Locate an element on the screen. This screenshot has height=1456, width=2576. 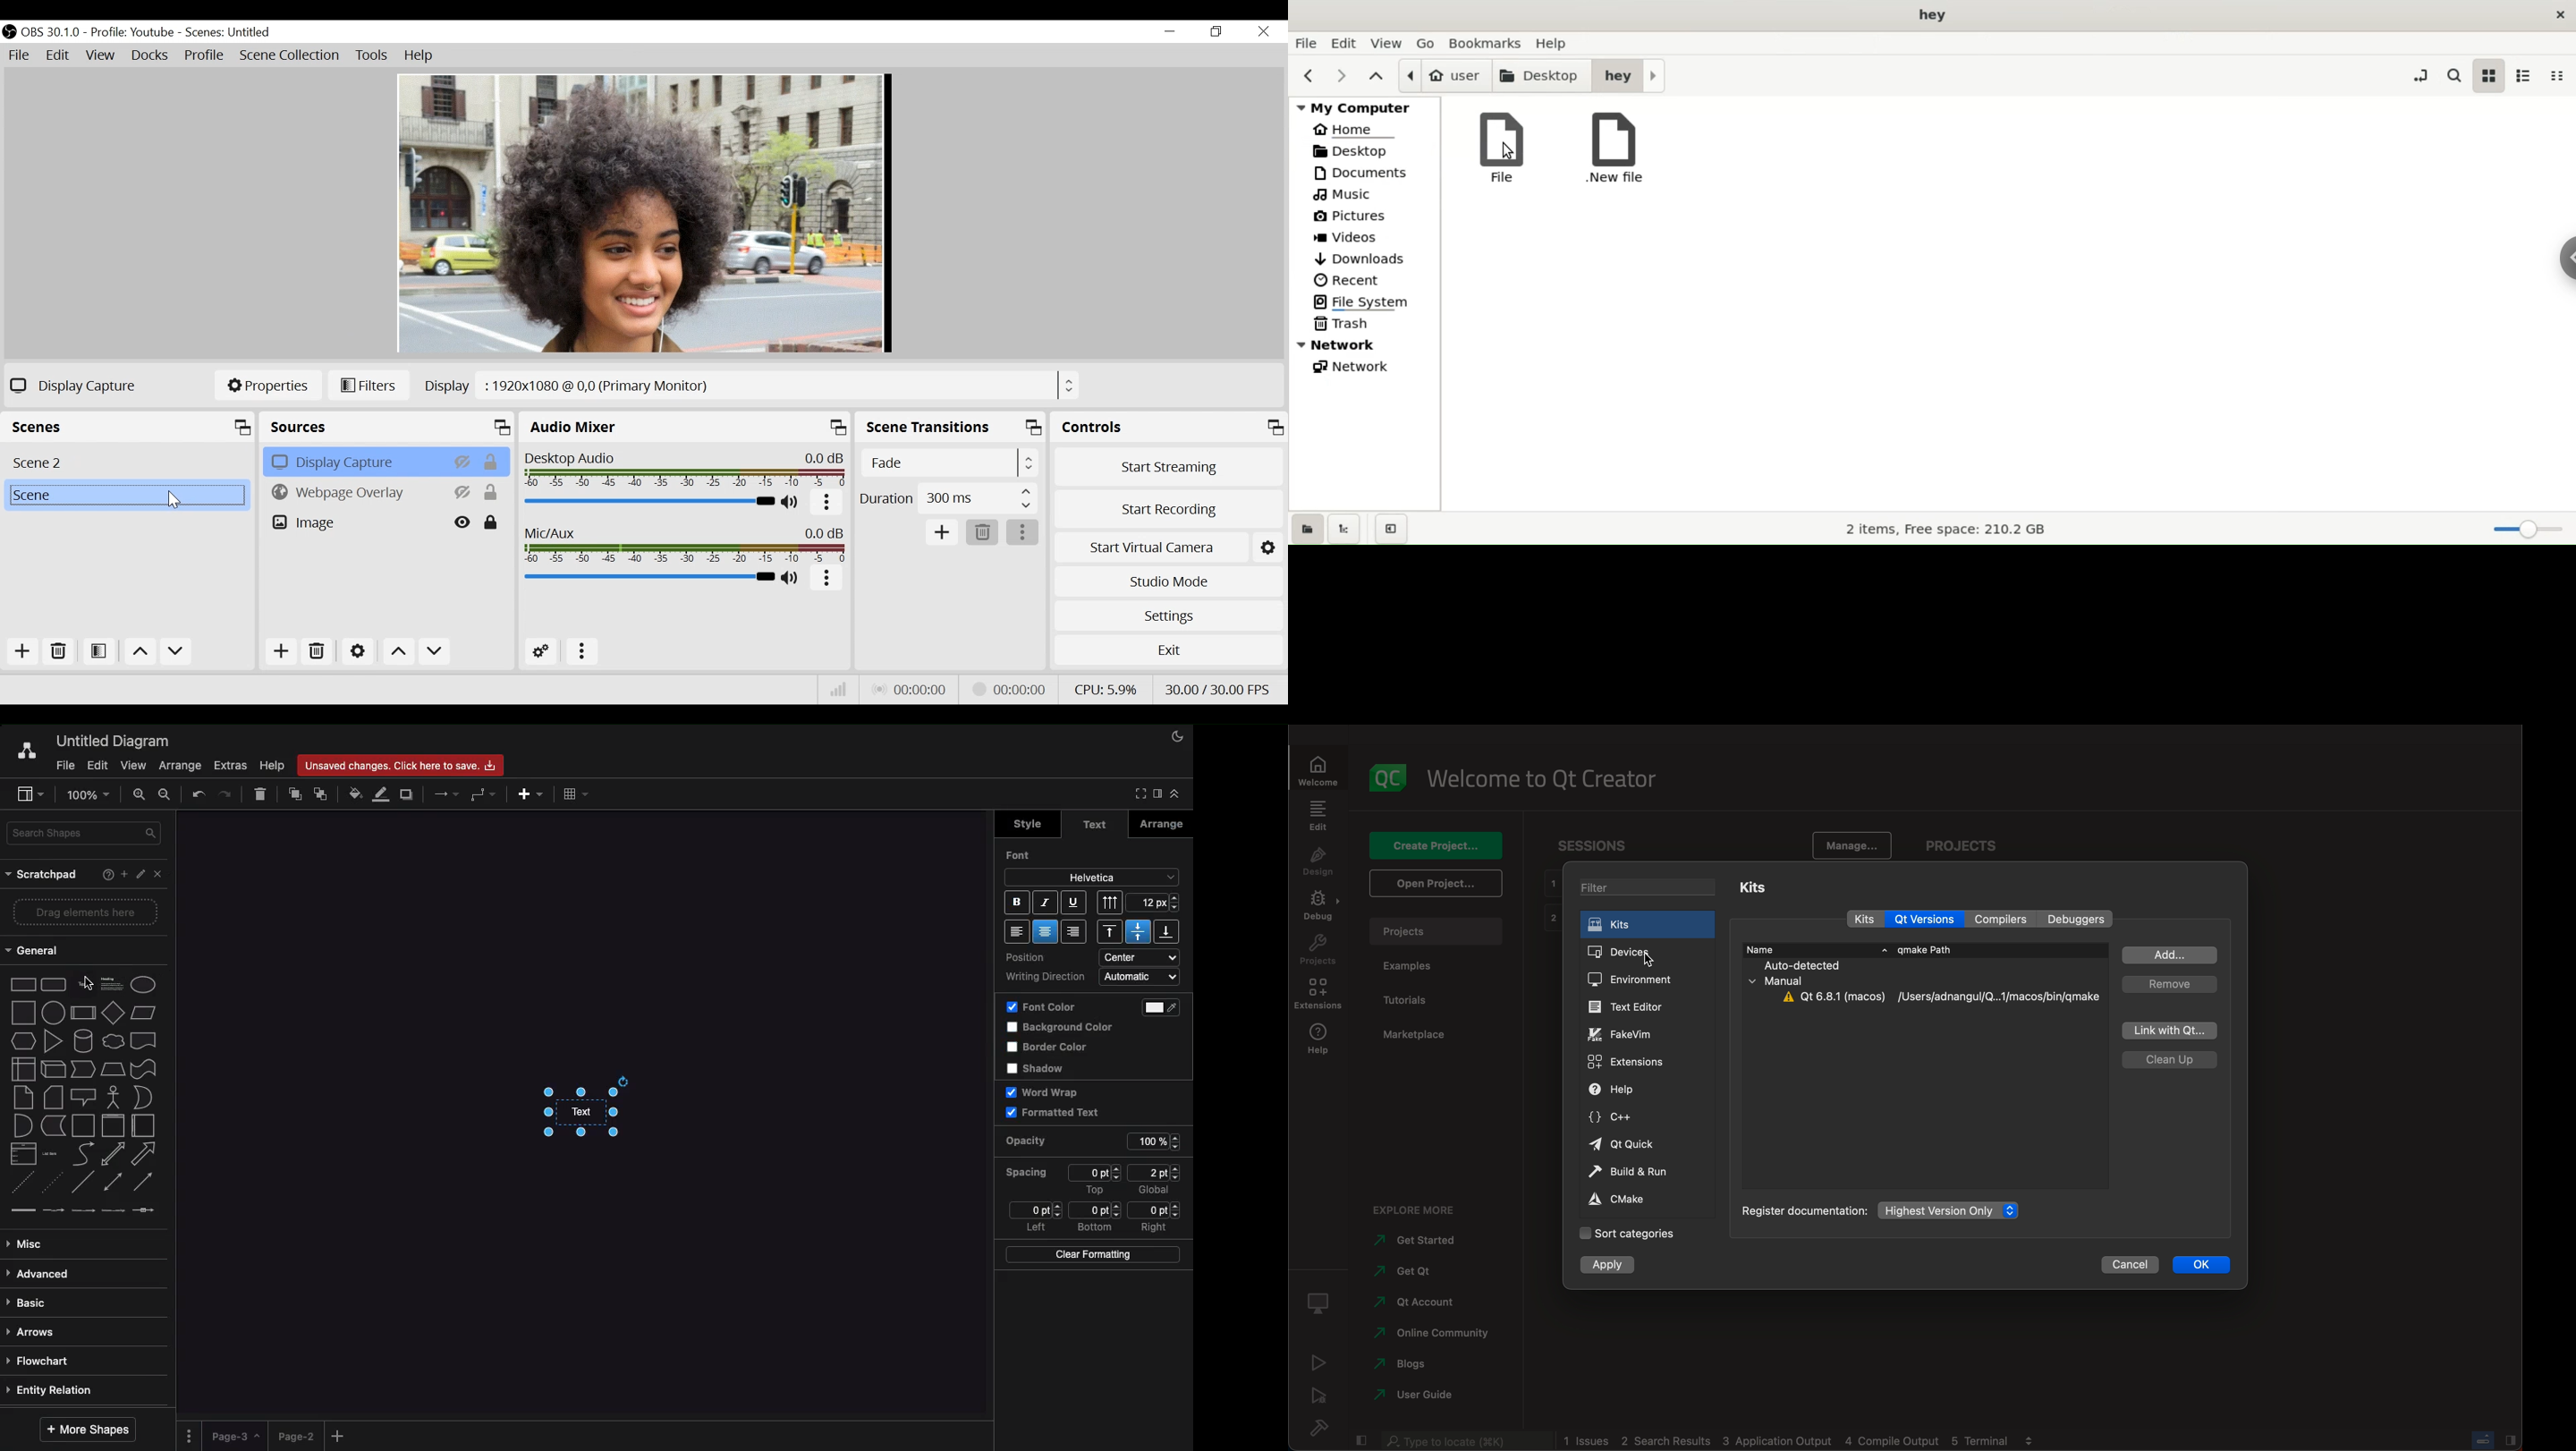
Scene is located at coordinates (126, 496).